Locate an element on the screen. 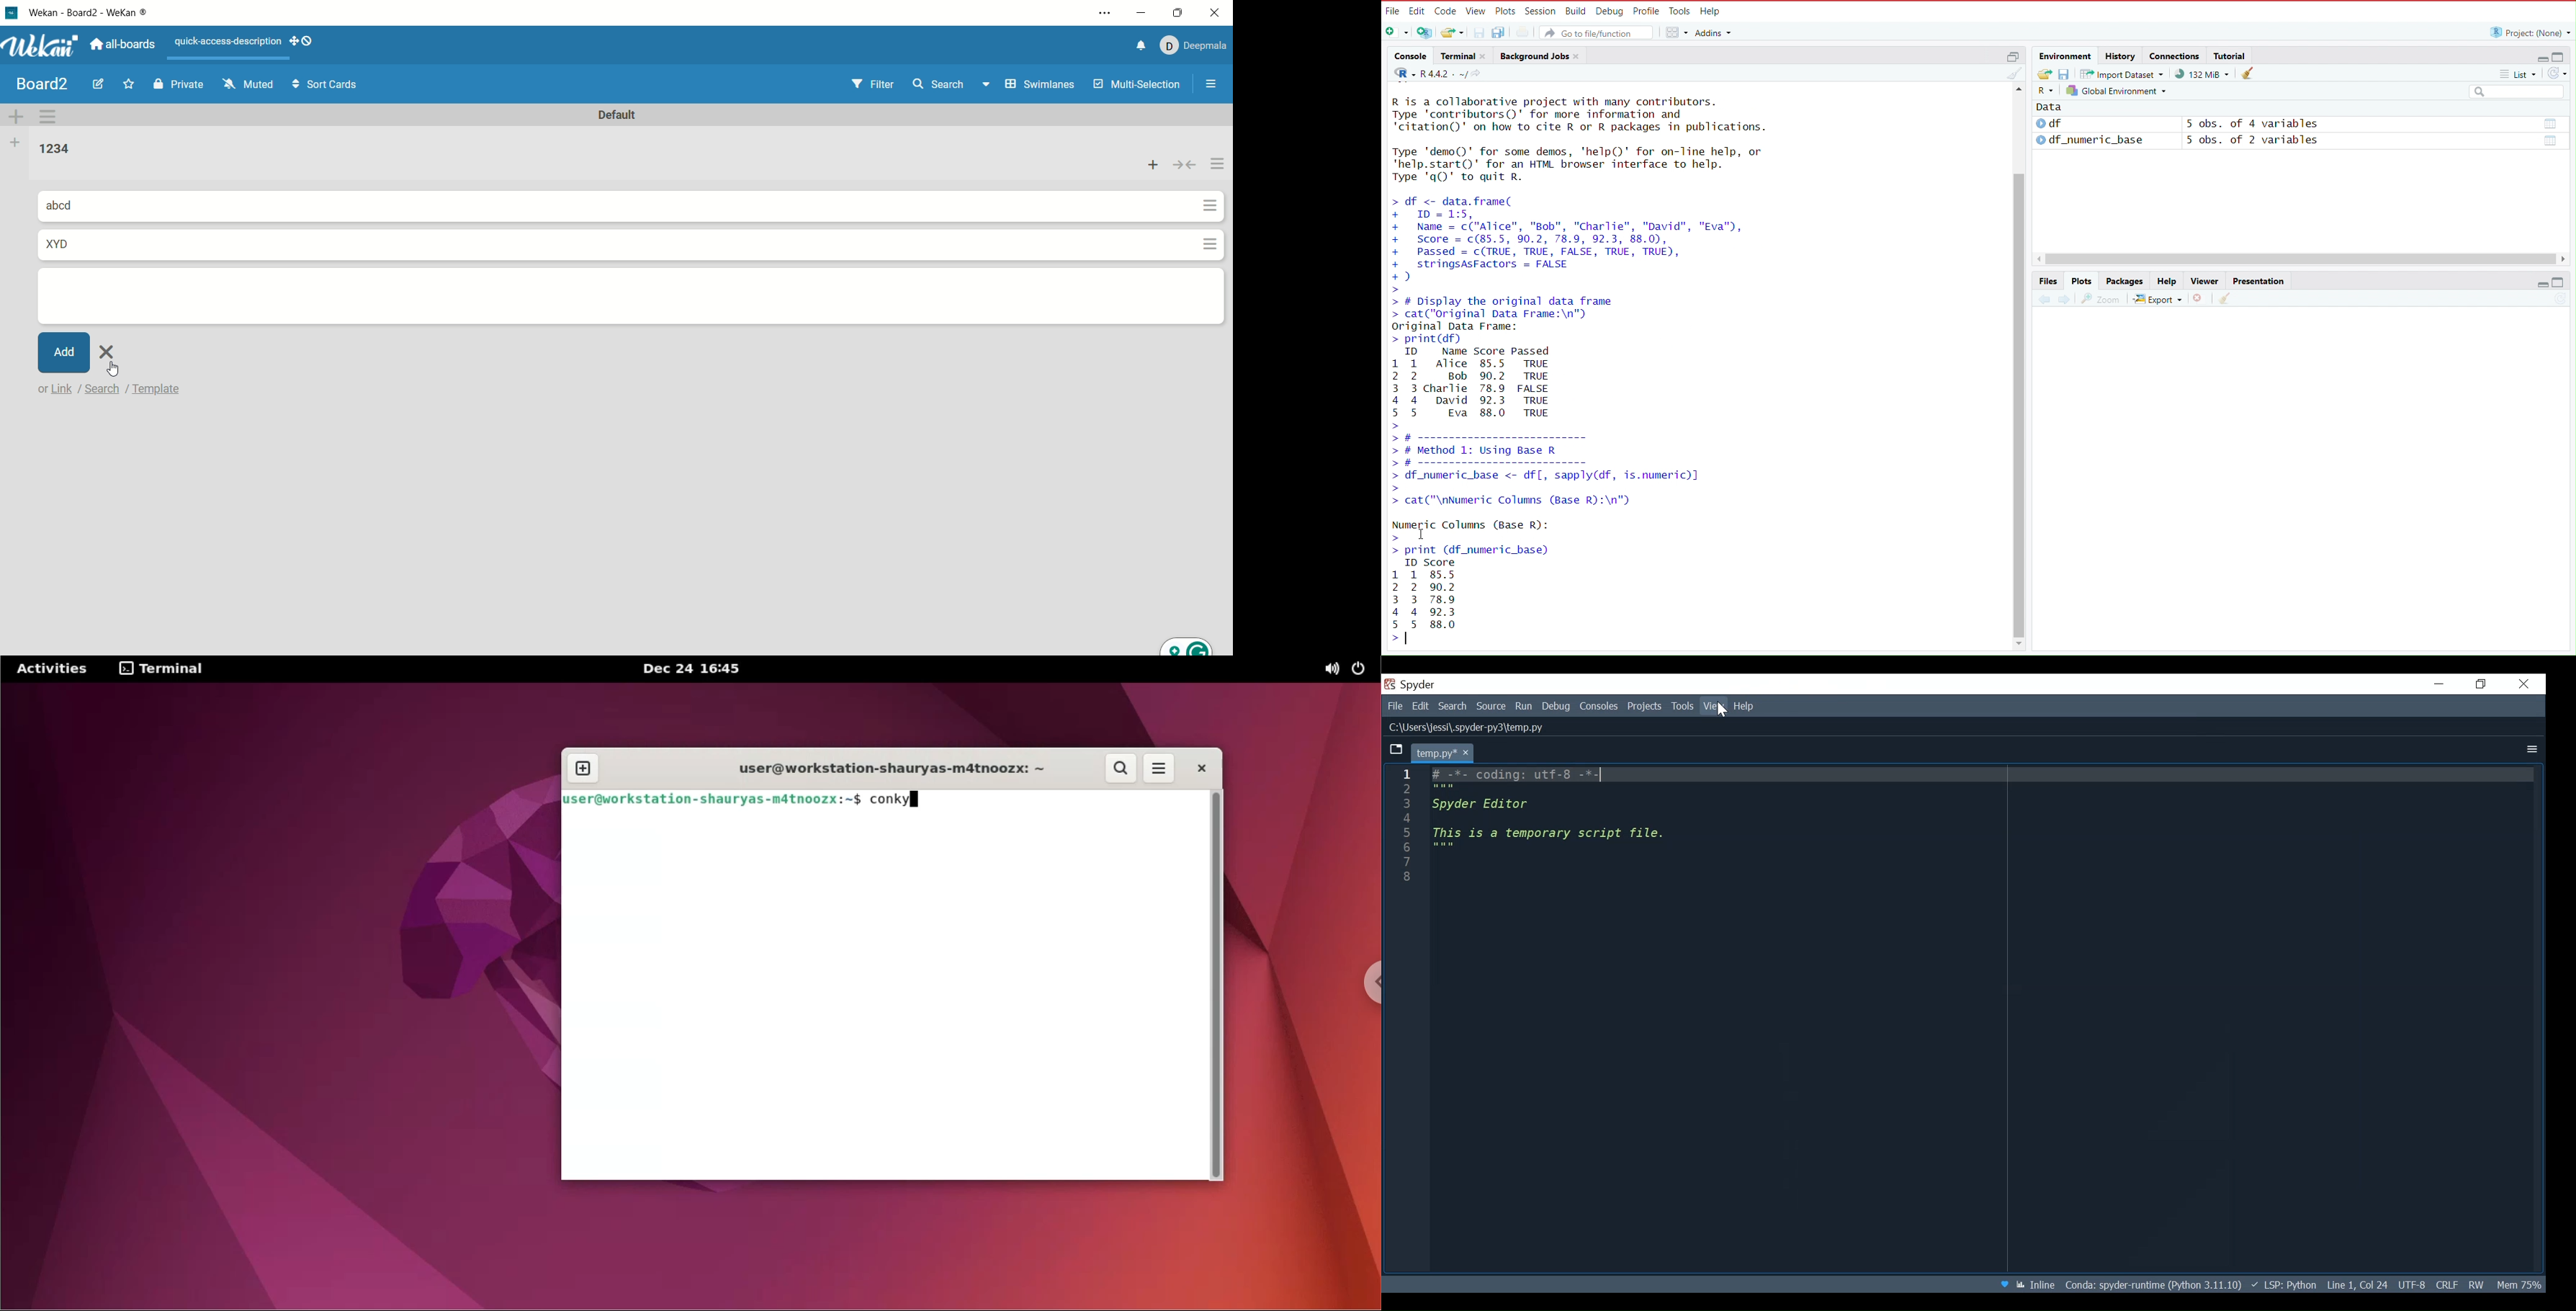  Toggle Inline and interactive Matplotlib plotting is located at coordinates (2035, 1285).